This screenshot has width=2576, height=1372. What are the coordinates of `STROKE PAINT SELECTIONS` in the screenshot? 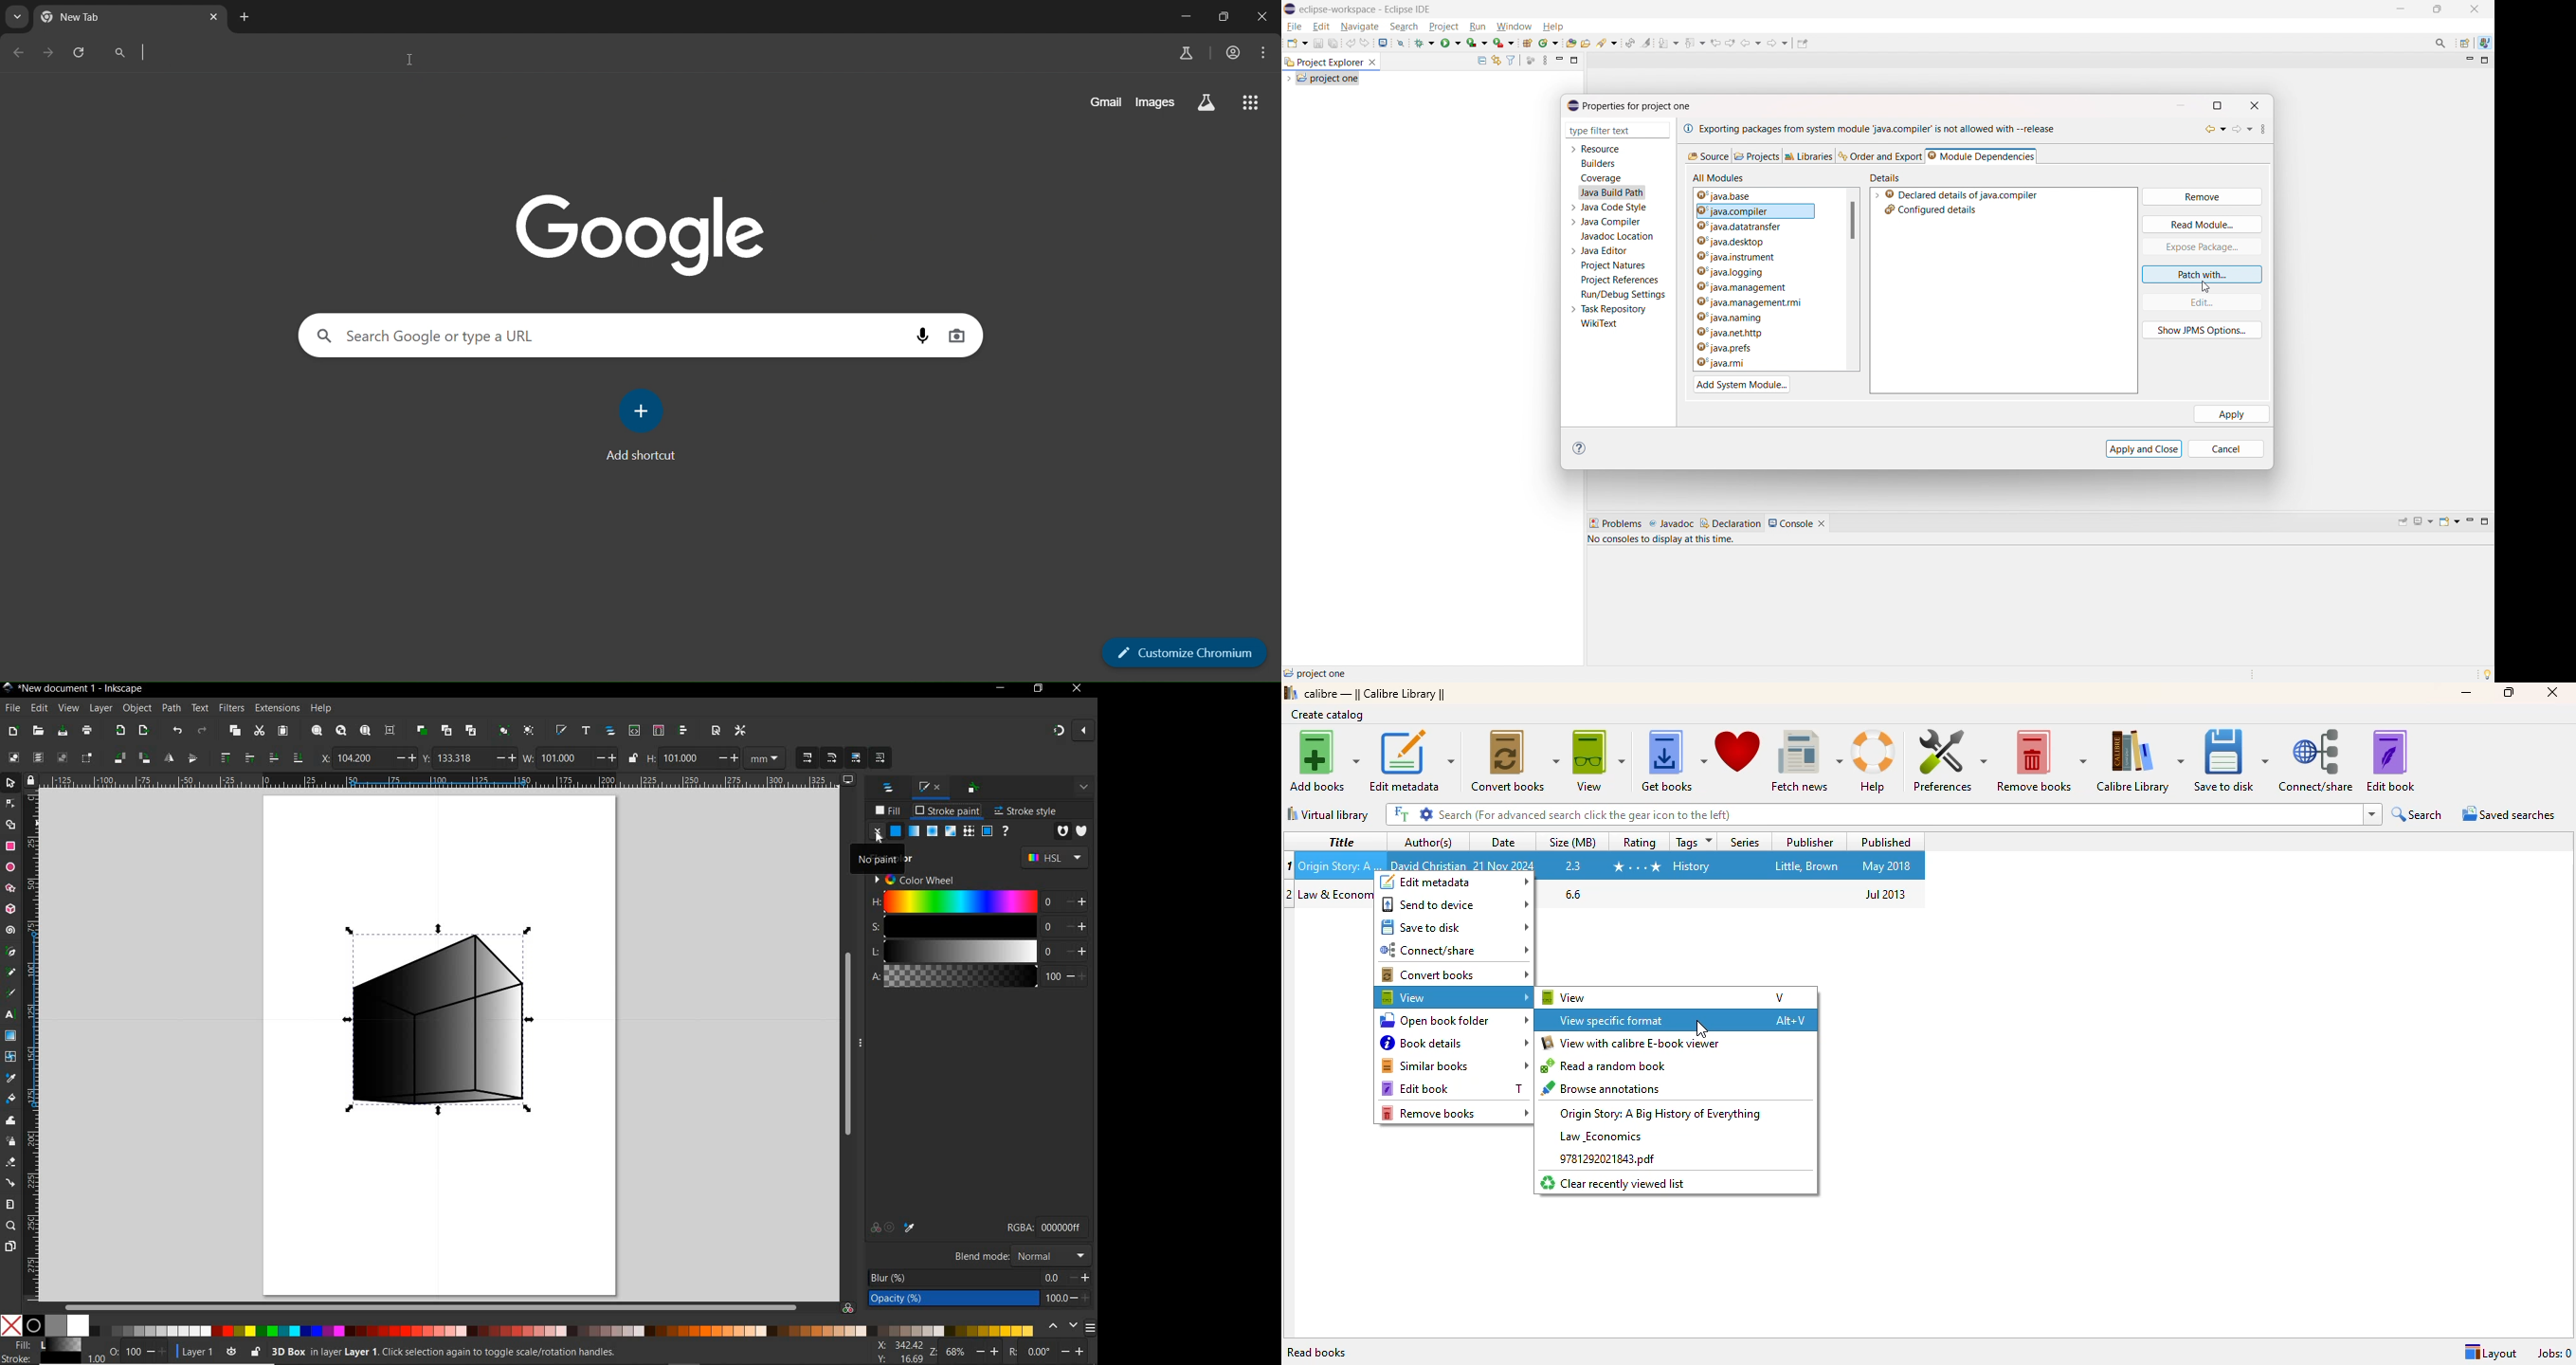 It's located at (952, 831).